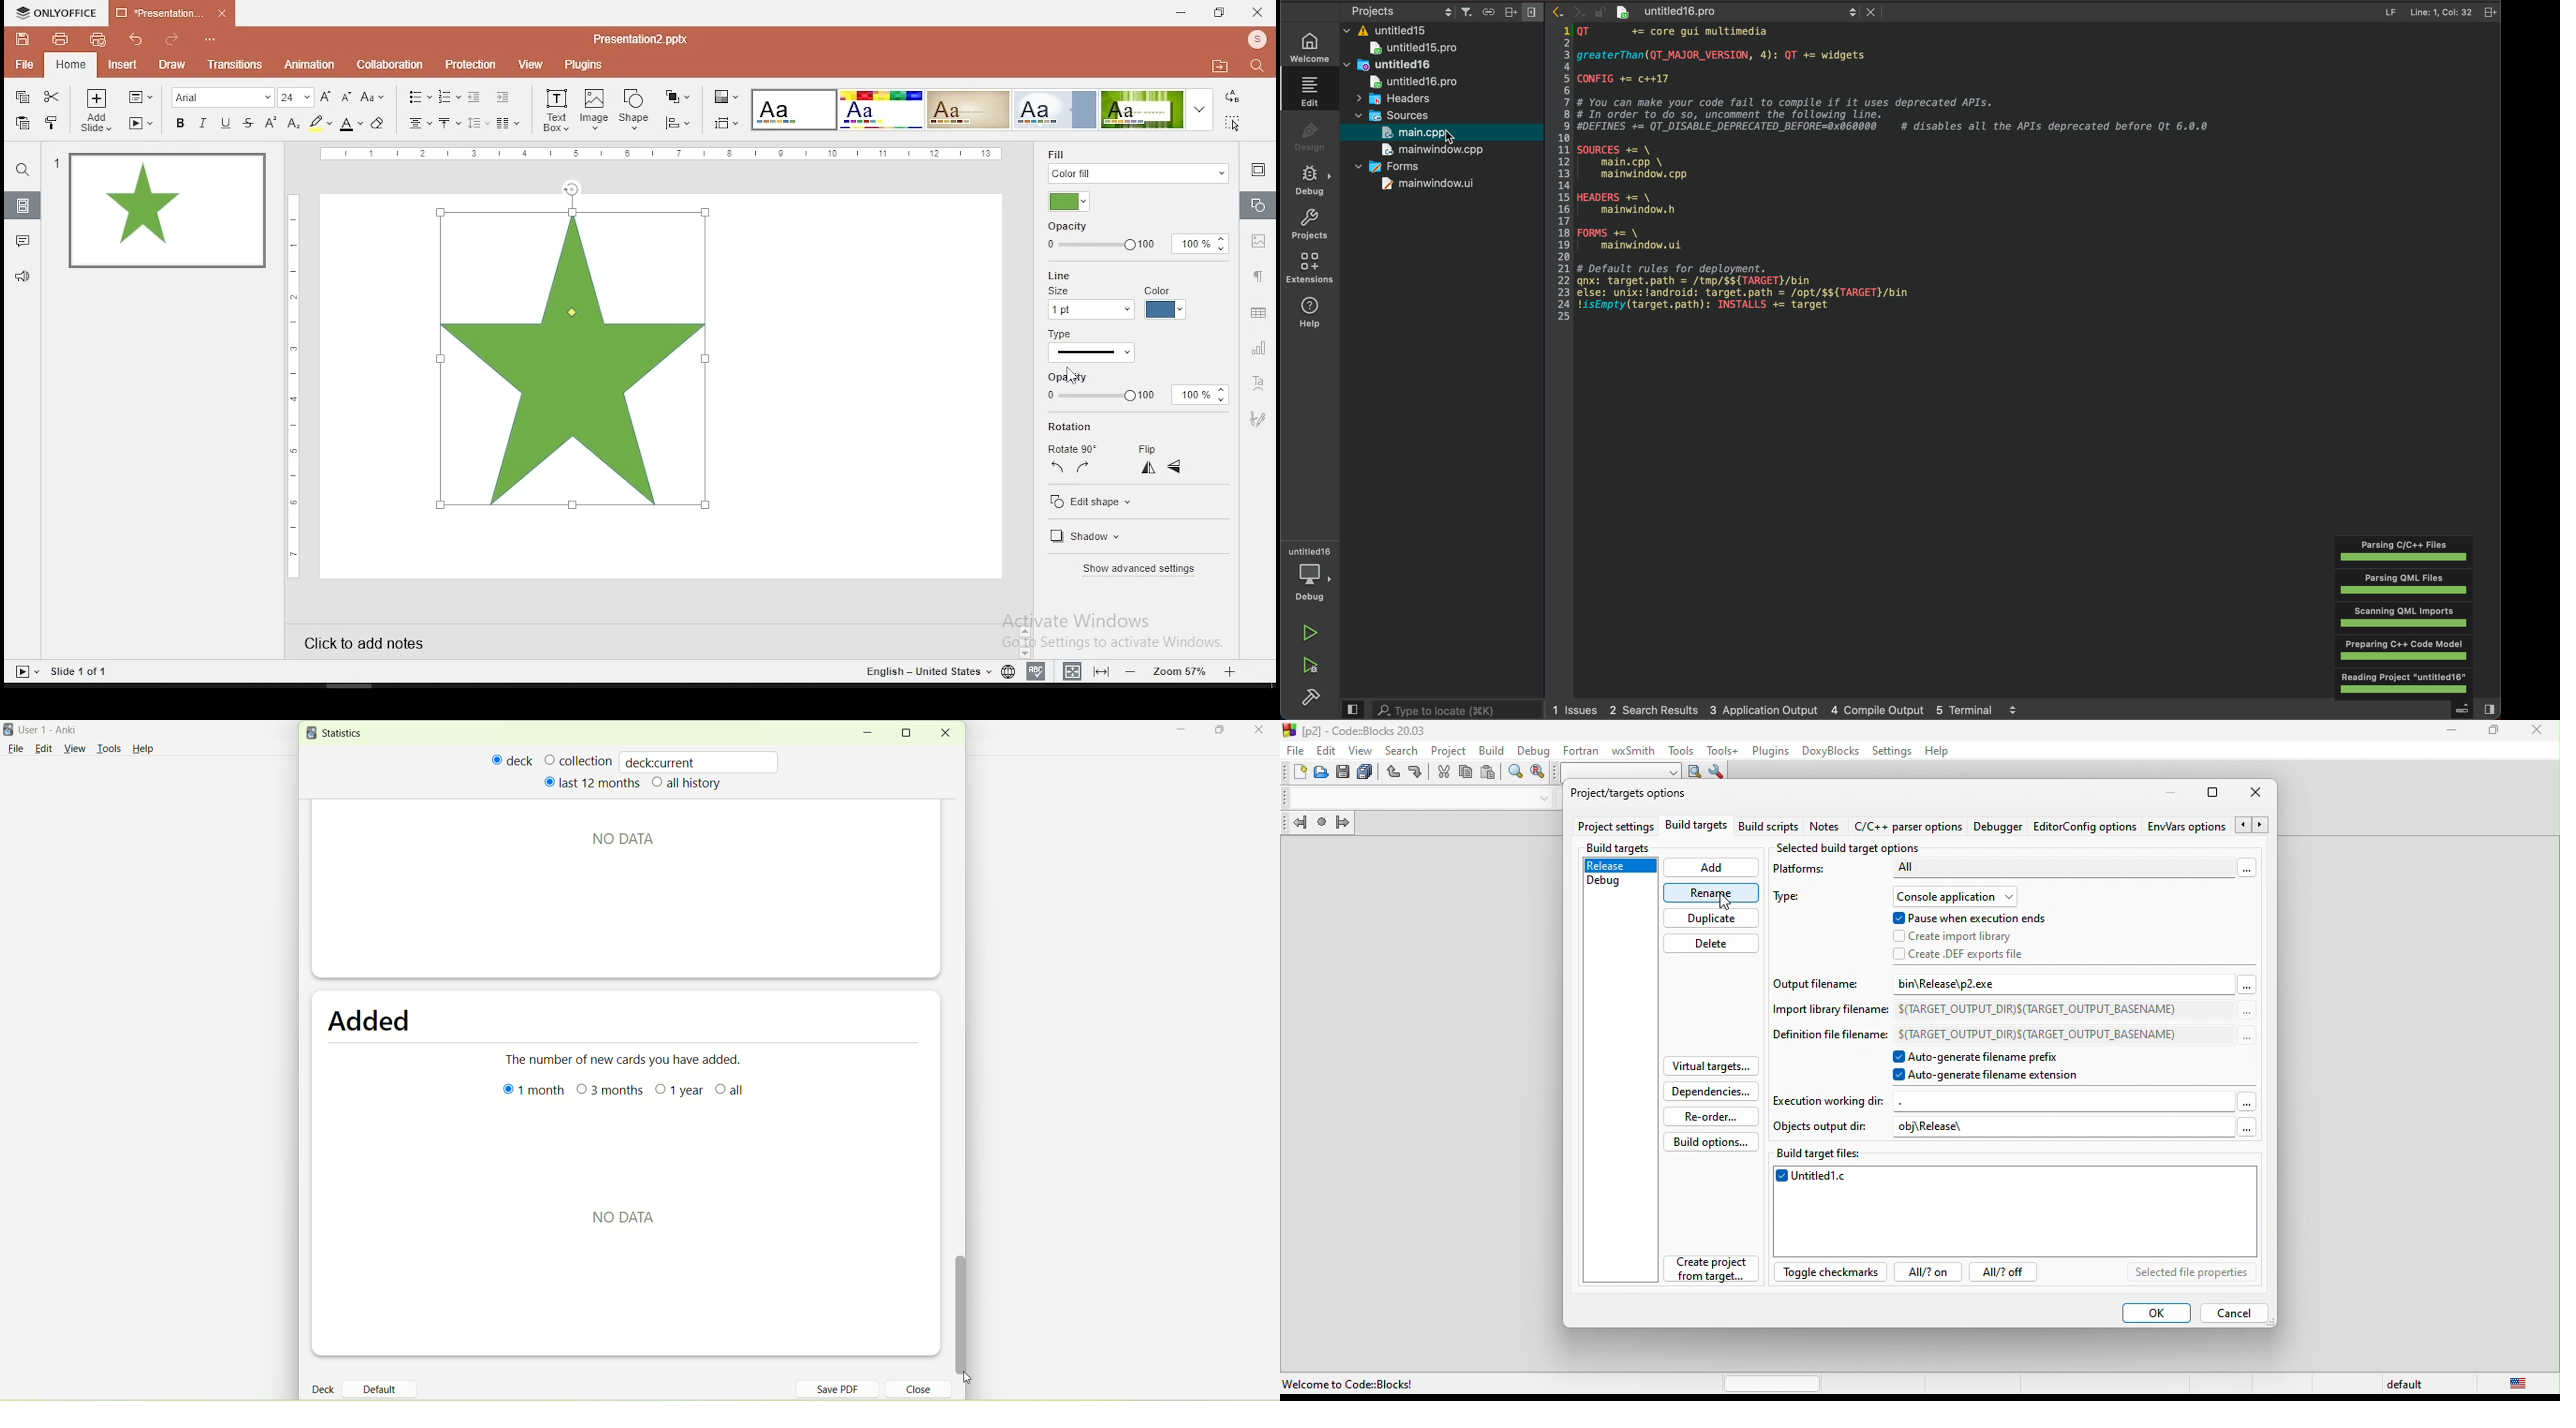 Image resolution: width=2576 pixels, height=1428 pixels. What do you see at coordinates (845, 1389) in the screenshot?
I see `save PDF` at bounding box center [845, 1389].